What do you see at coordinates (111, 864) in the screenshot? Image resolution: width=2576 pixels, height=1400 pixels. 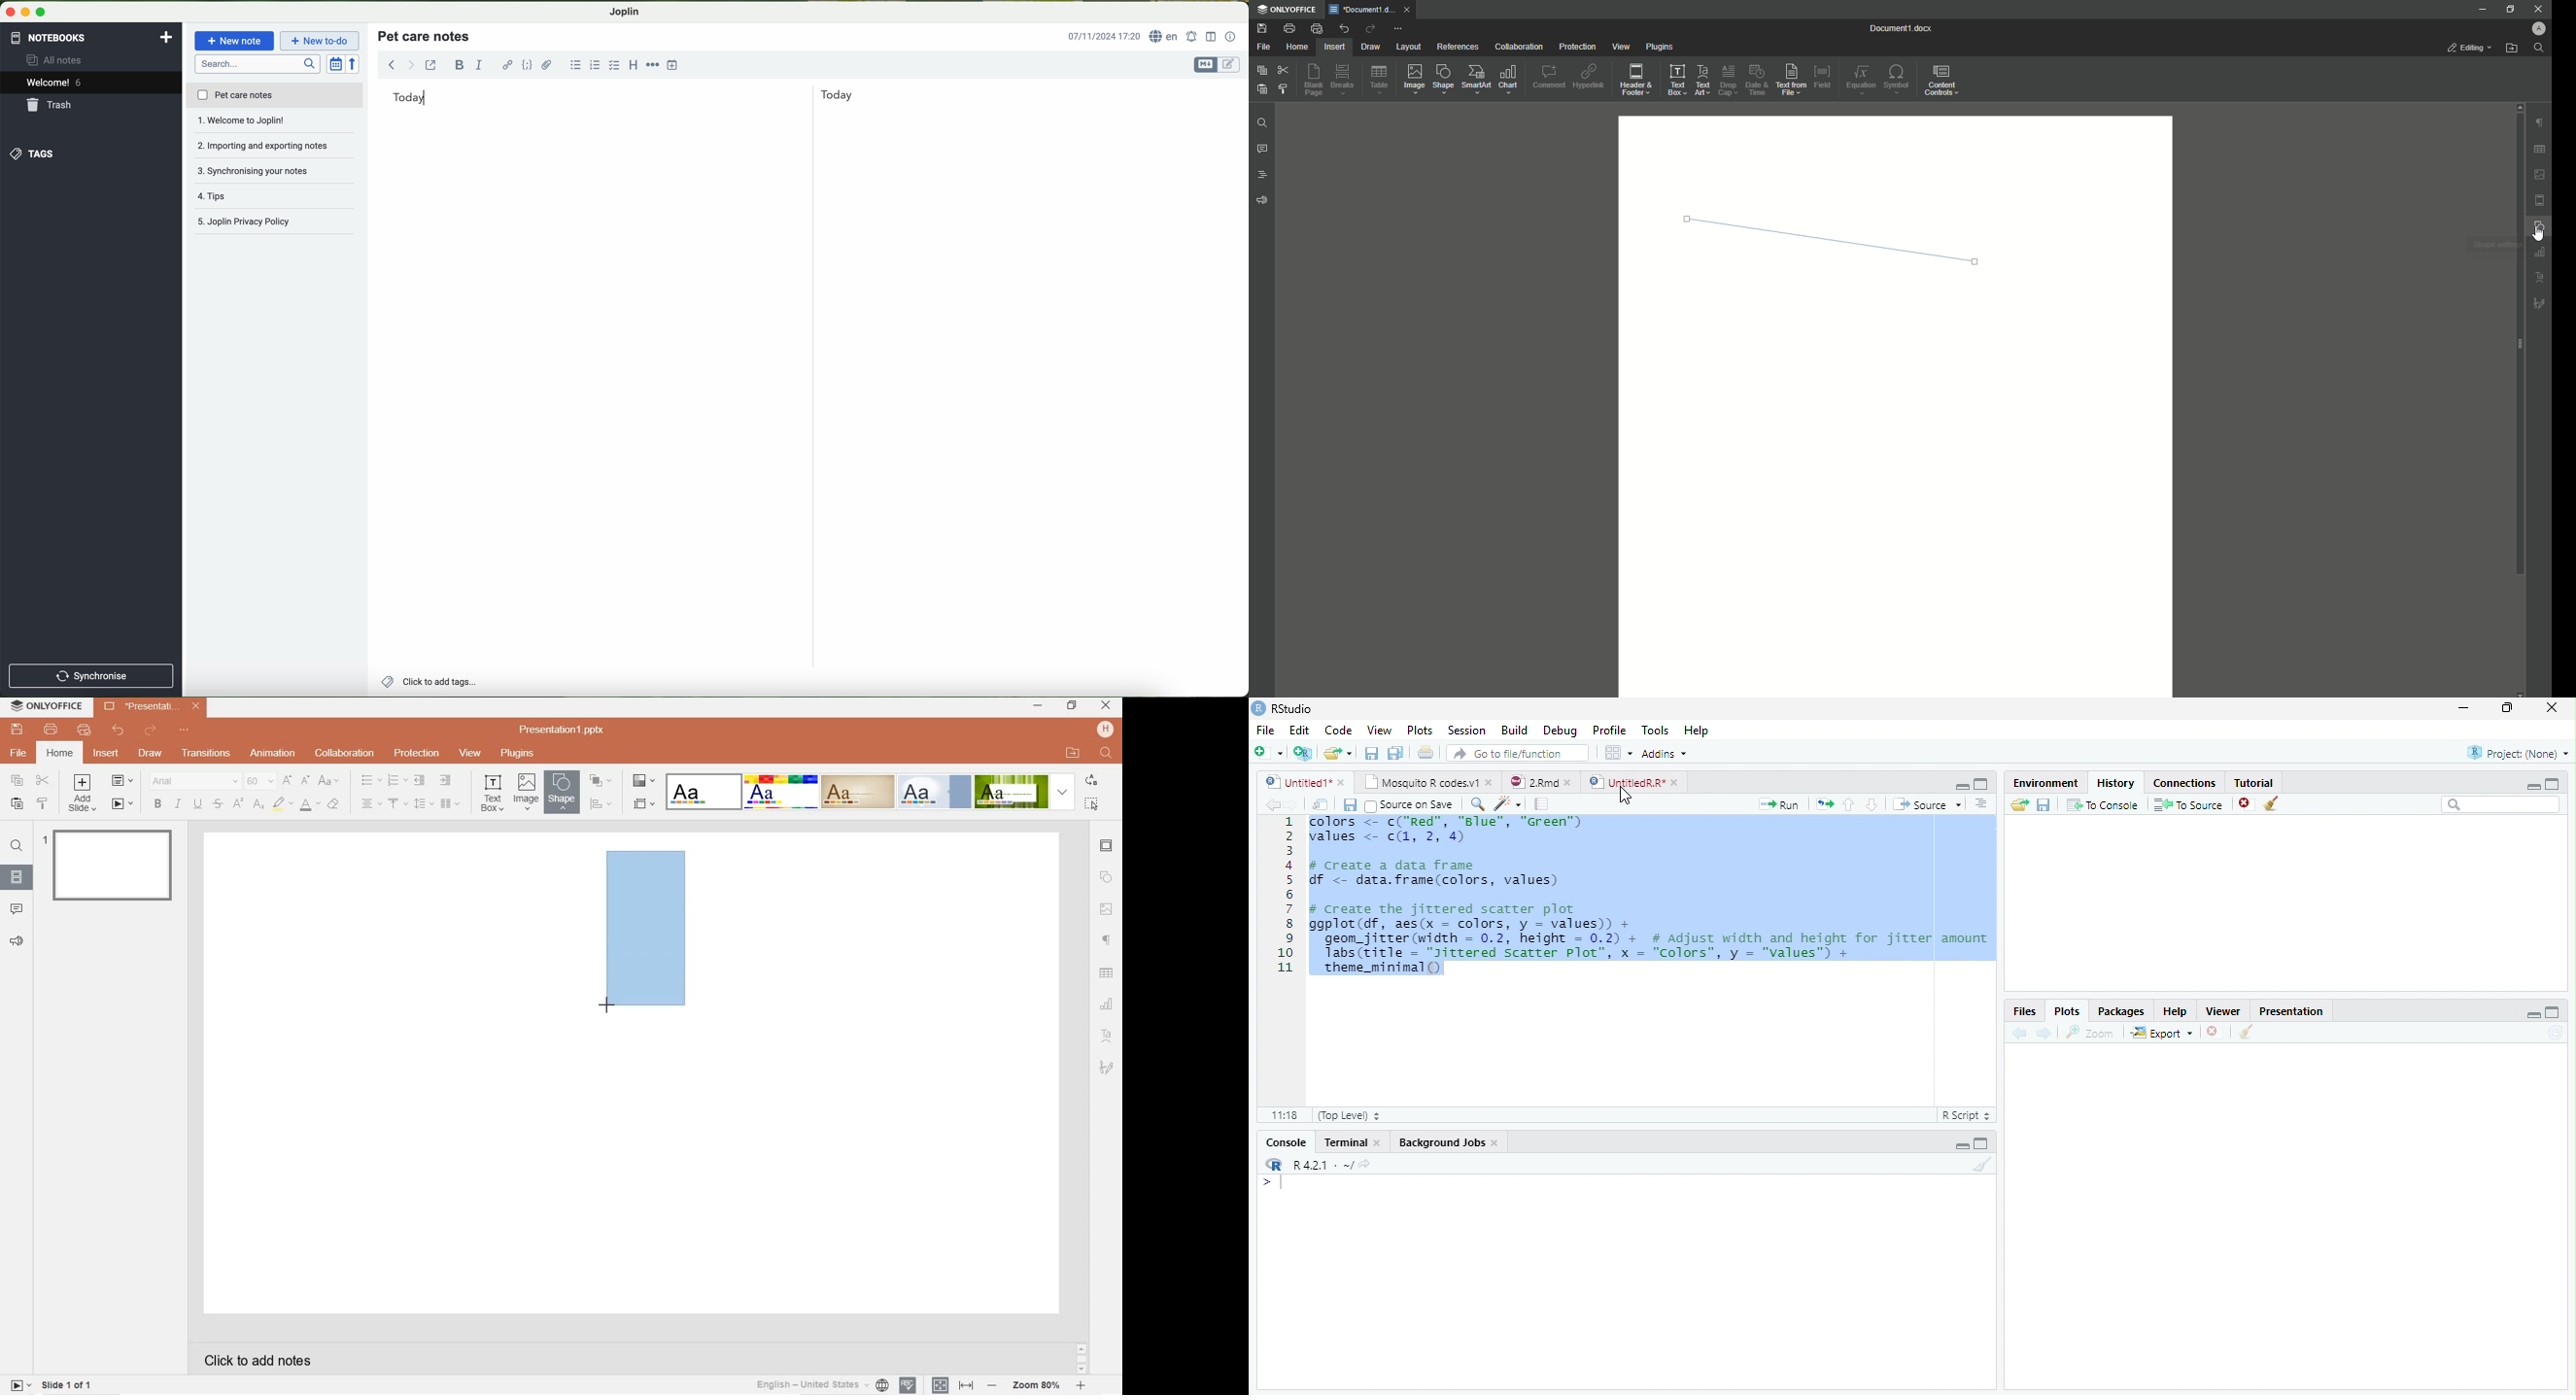 I see `slide 1` at bounding box center [111, 864].